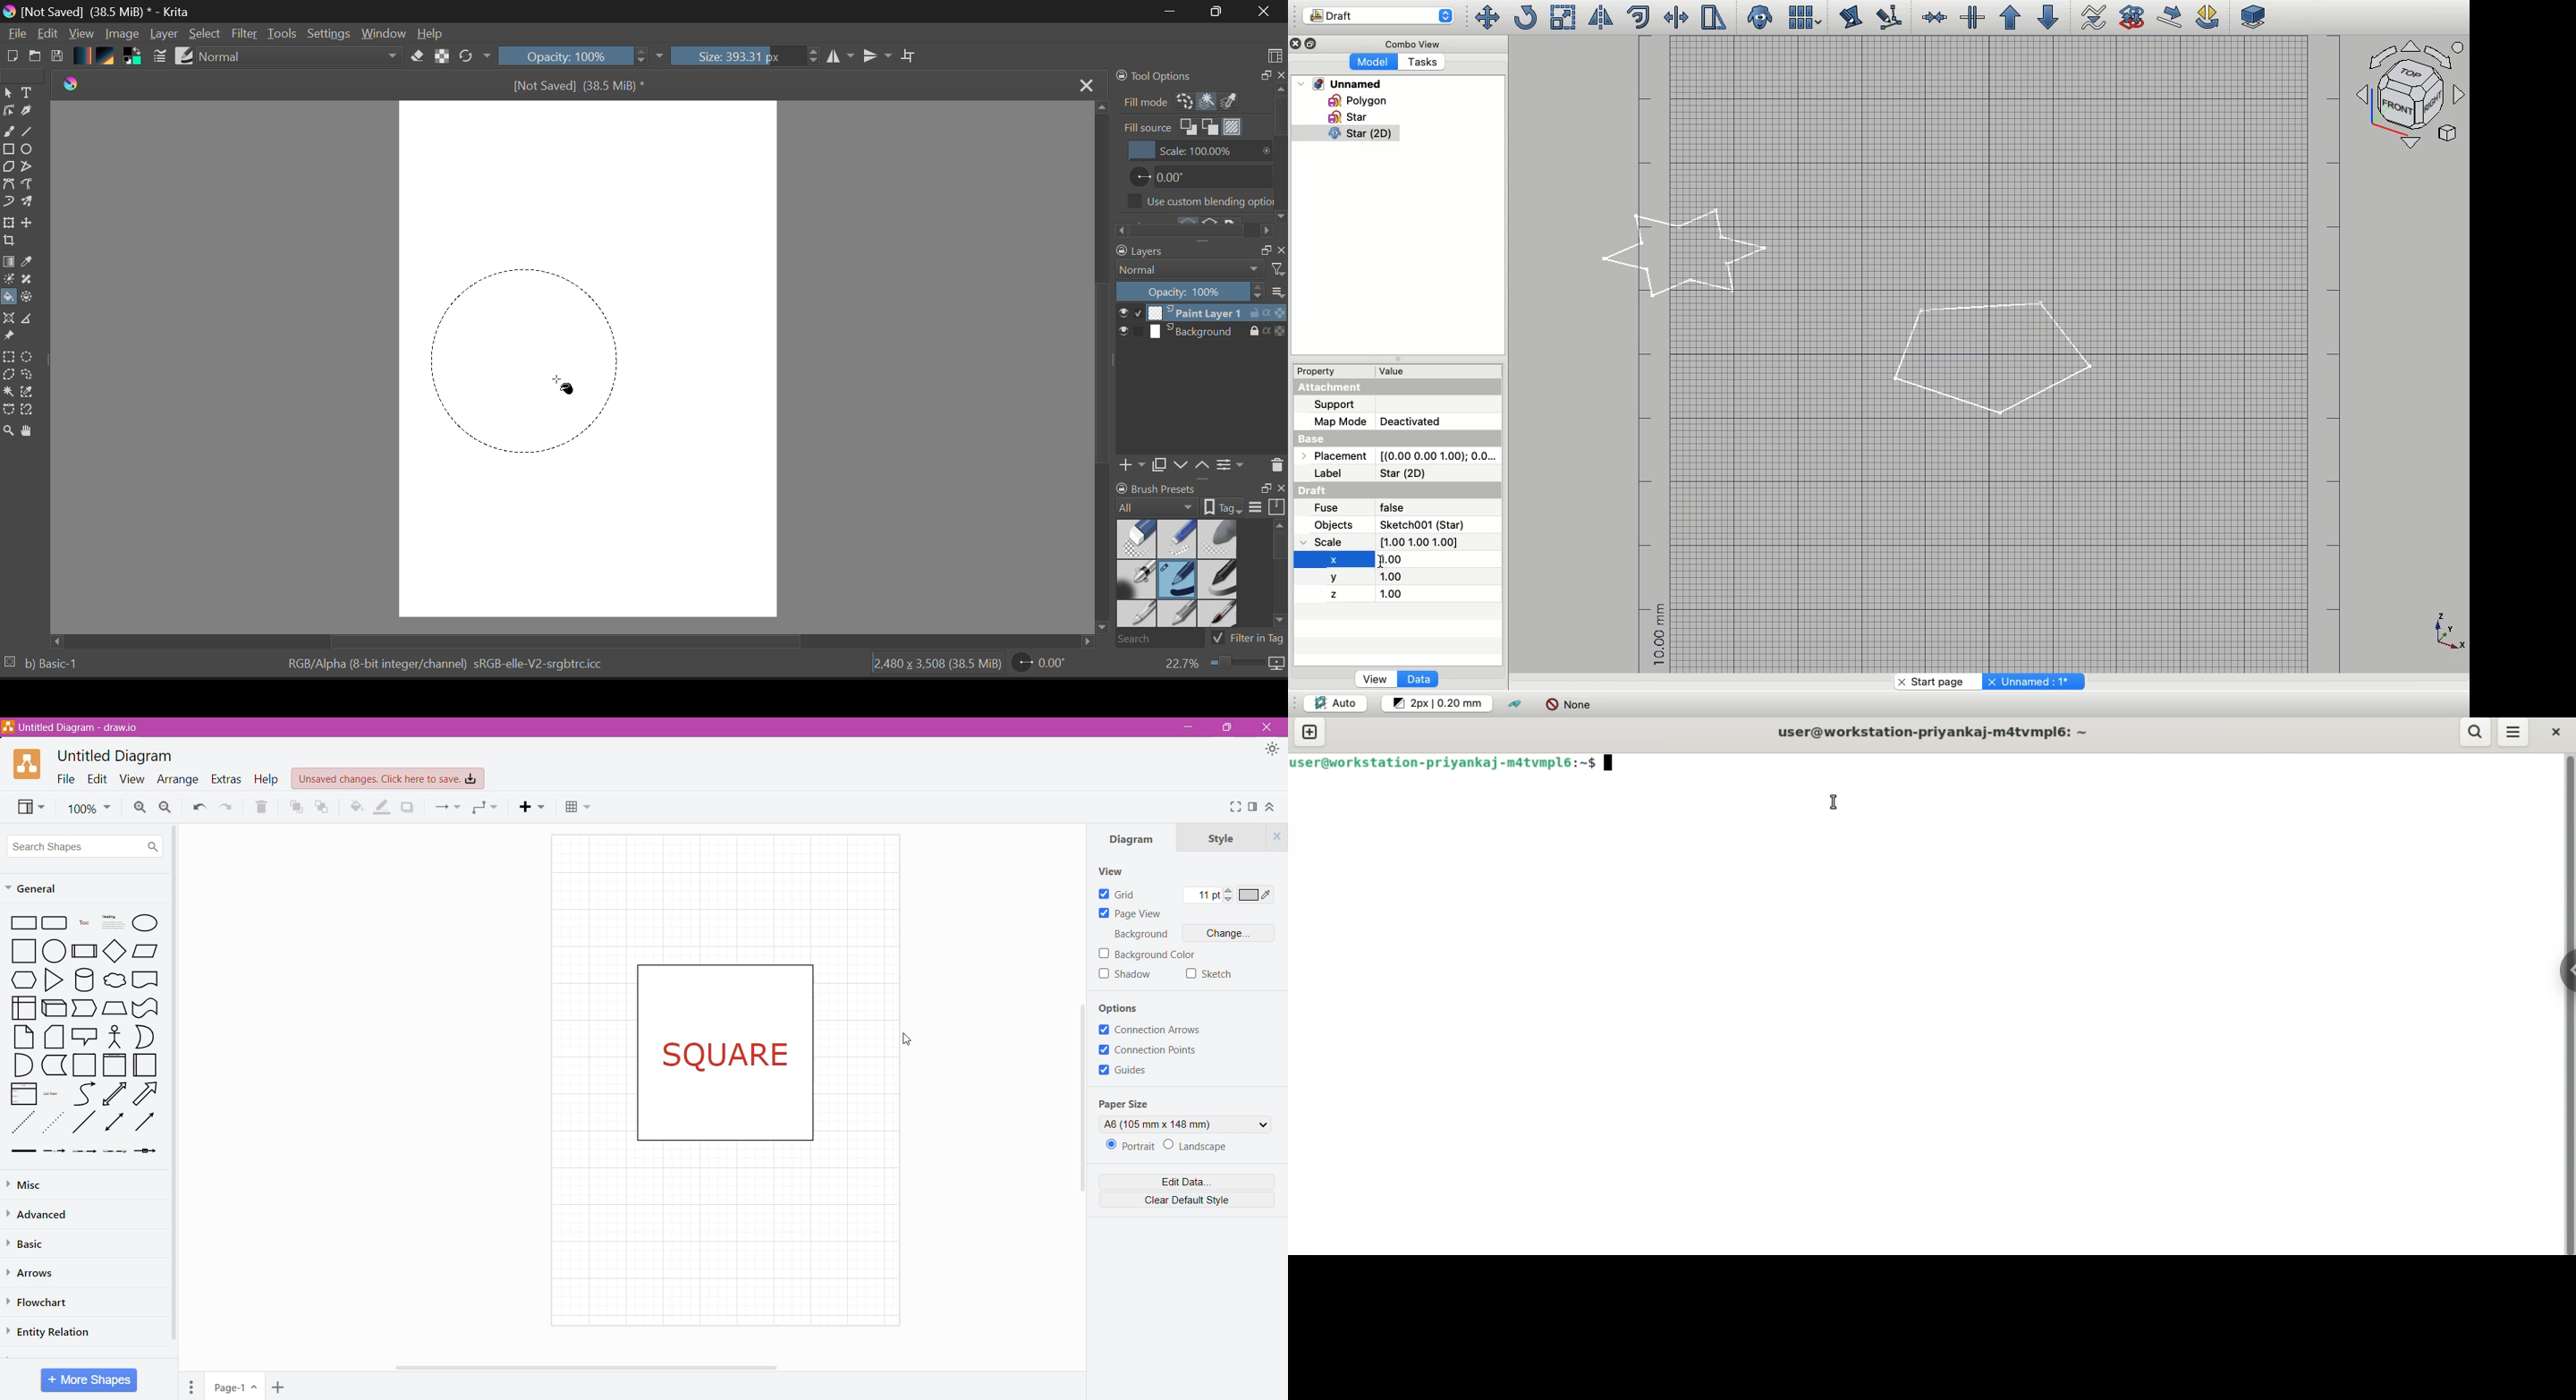 Image resolution: width=2576 pixels, height=1400 pixels. I want to click on View, so click(1376, 679).